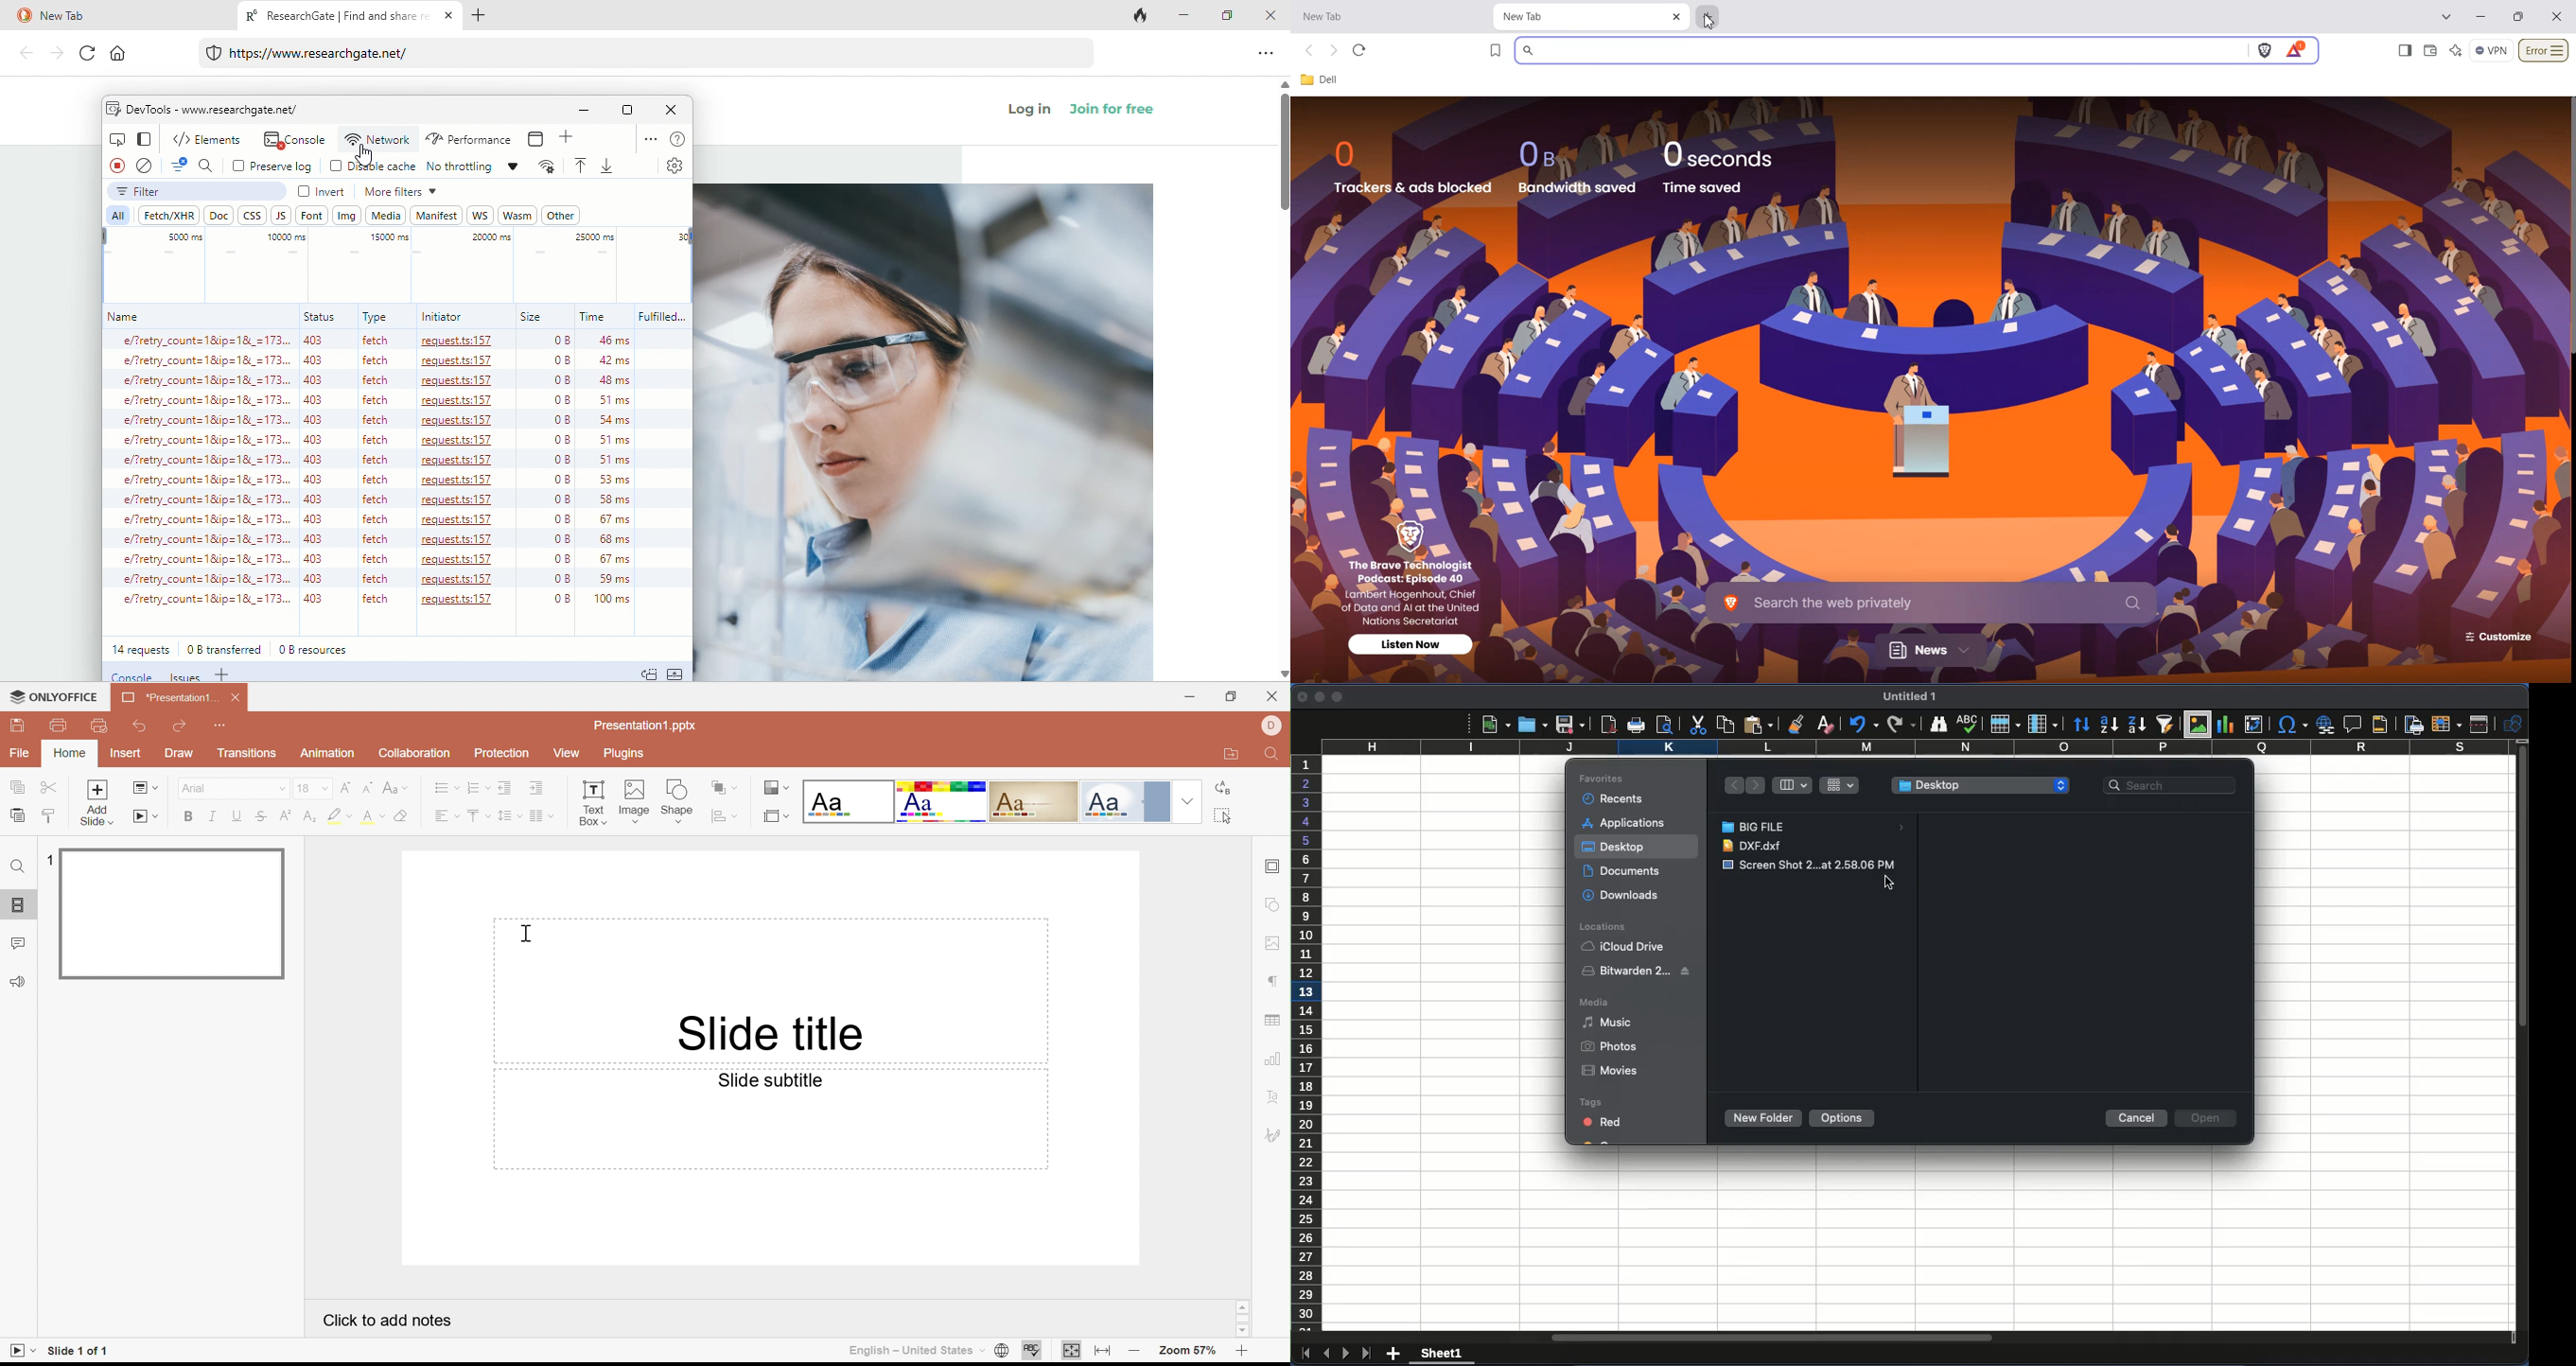  I want to click on Forward, so click(1333, 51).